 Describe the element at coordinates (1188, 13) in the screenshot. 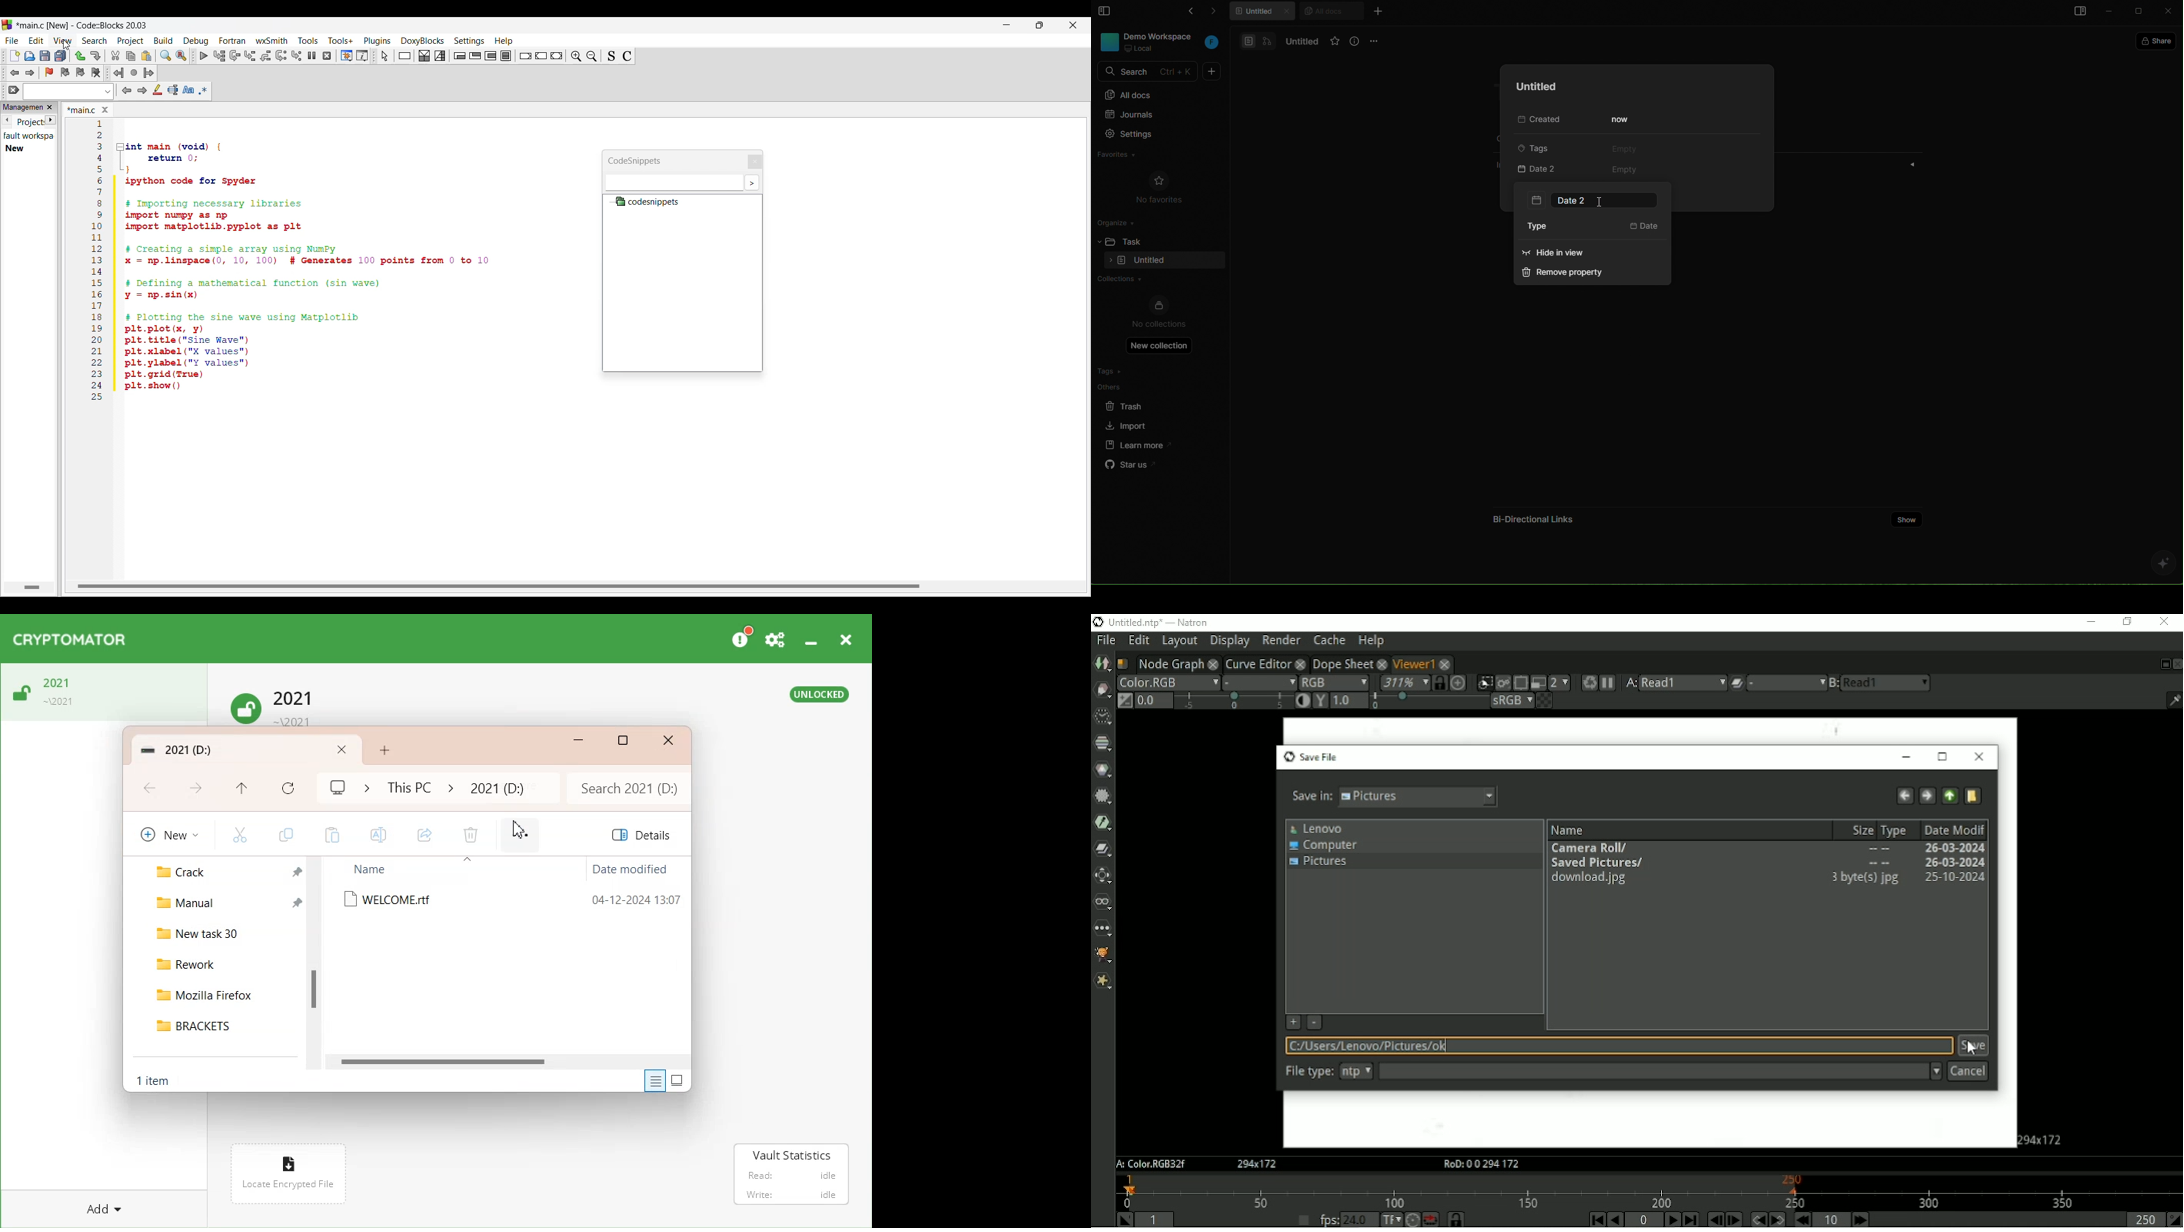

I see `go back` at that location.